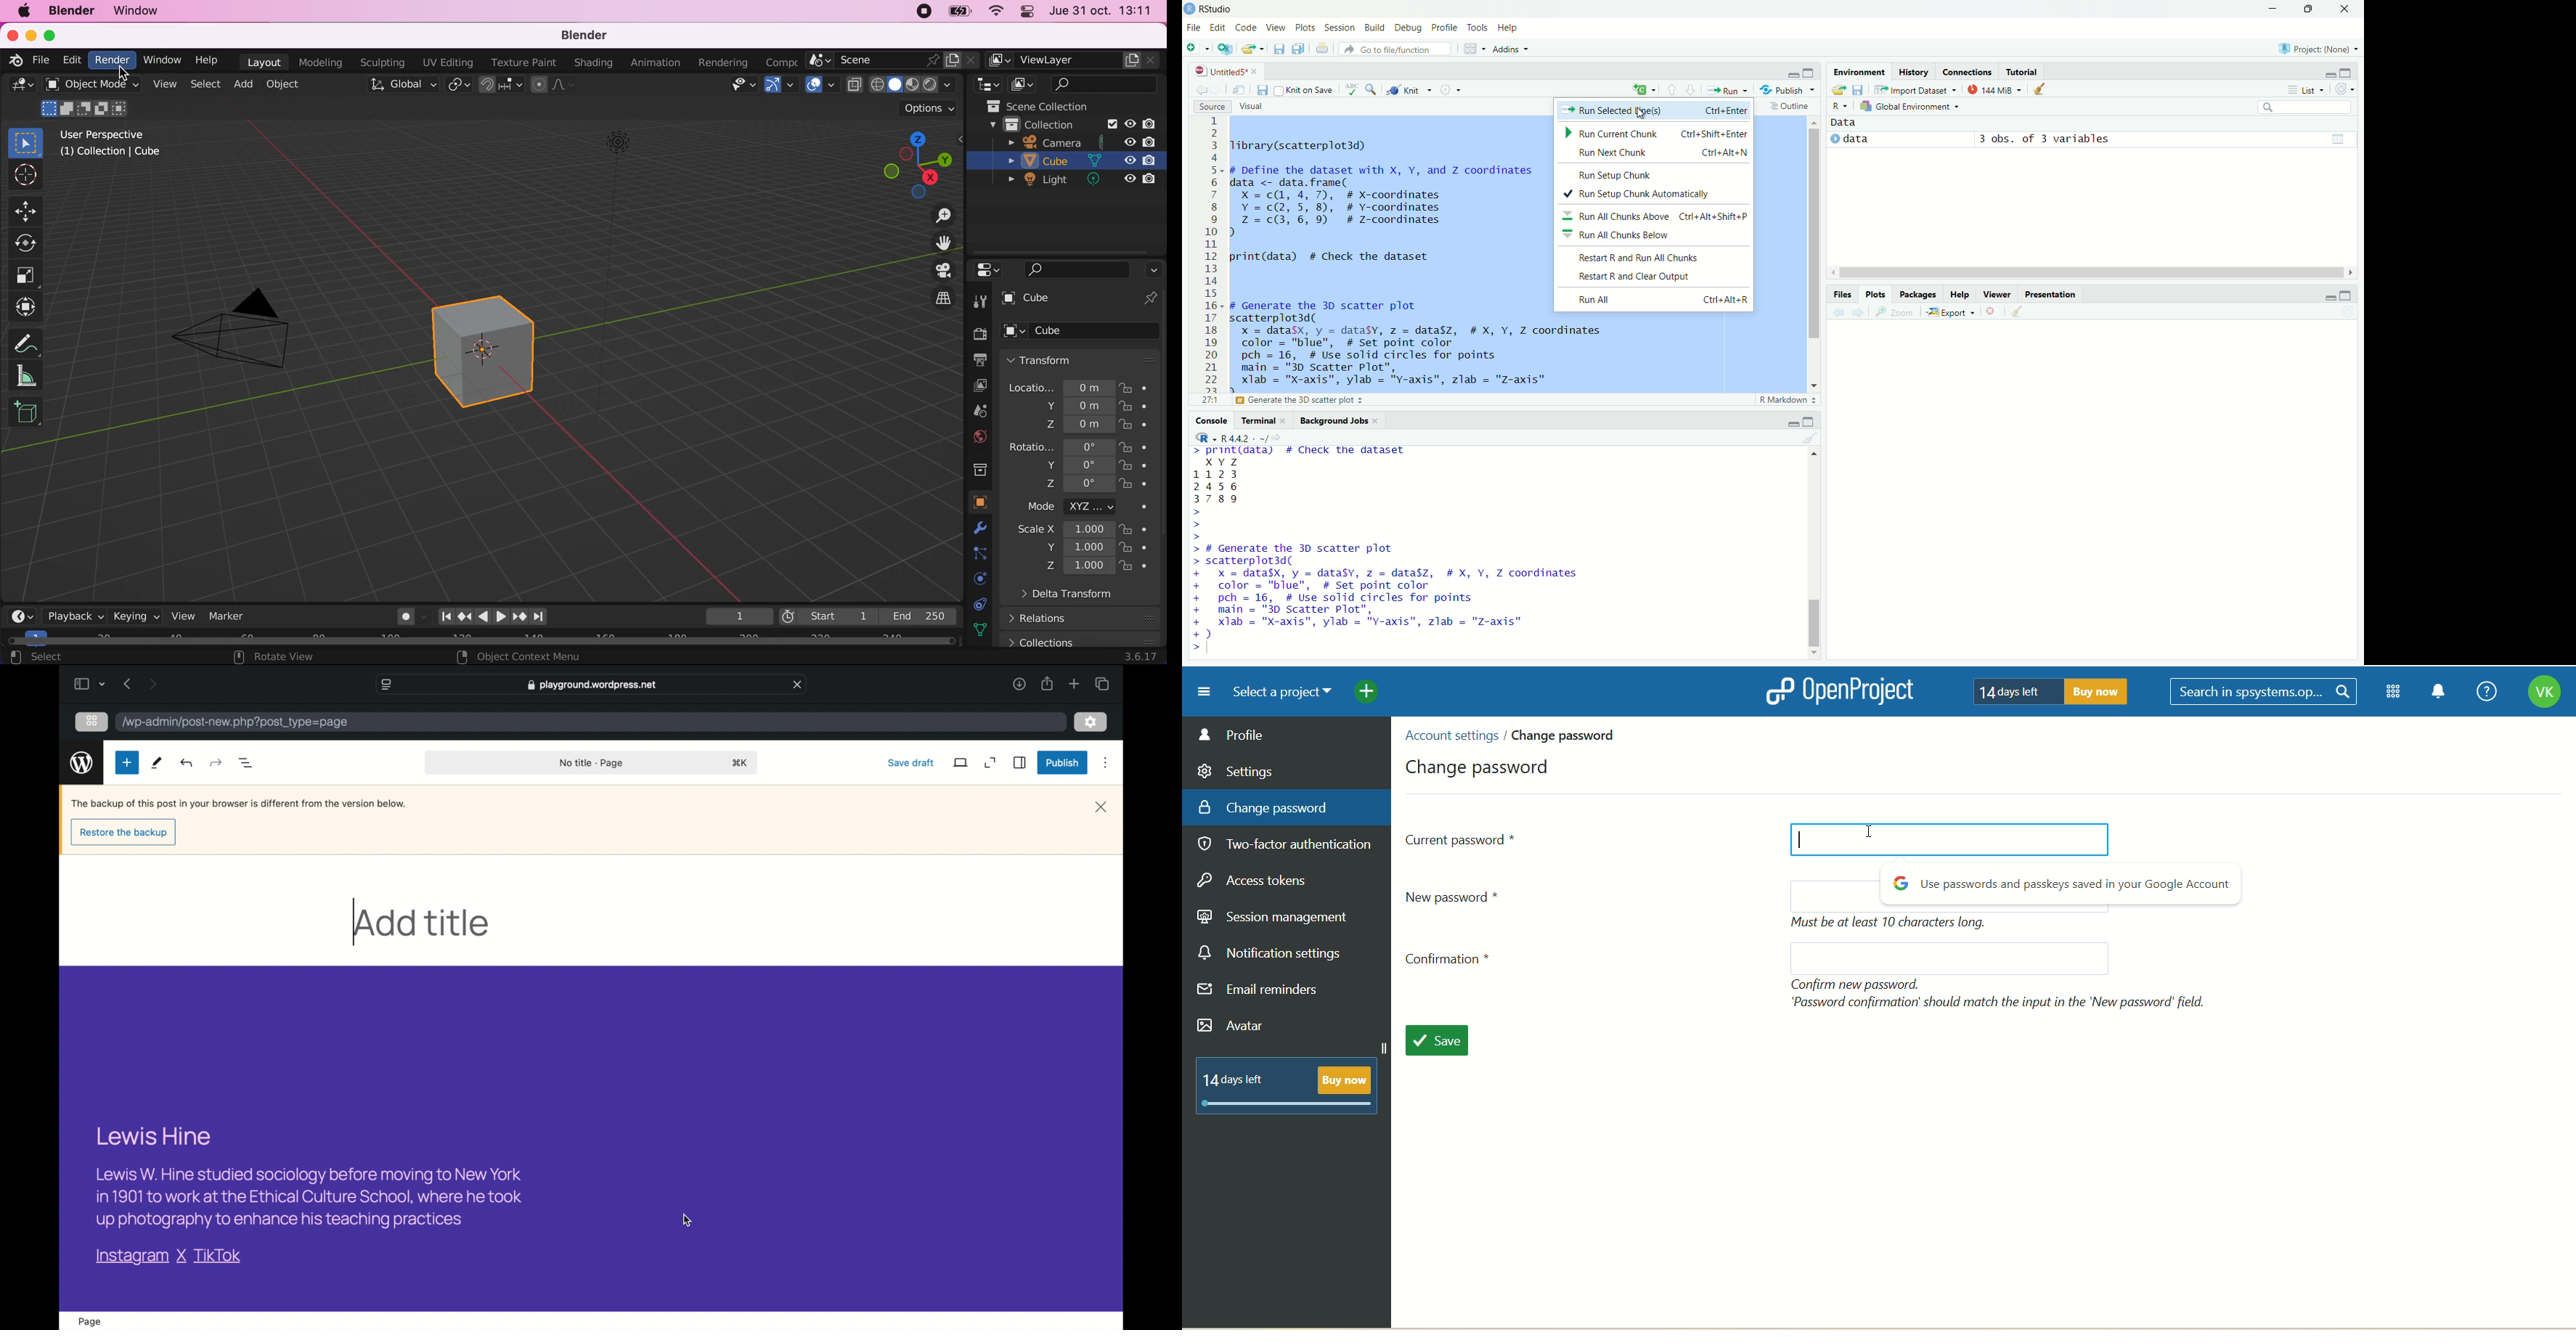 The width and height of the screenshot is (2576, 1344). Describe the element at coordinates (1200, 438) in the screenshot. I see `R` at that location.